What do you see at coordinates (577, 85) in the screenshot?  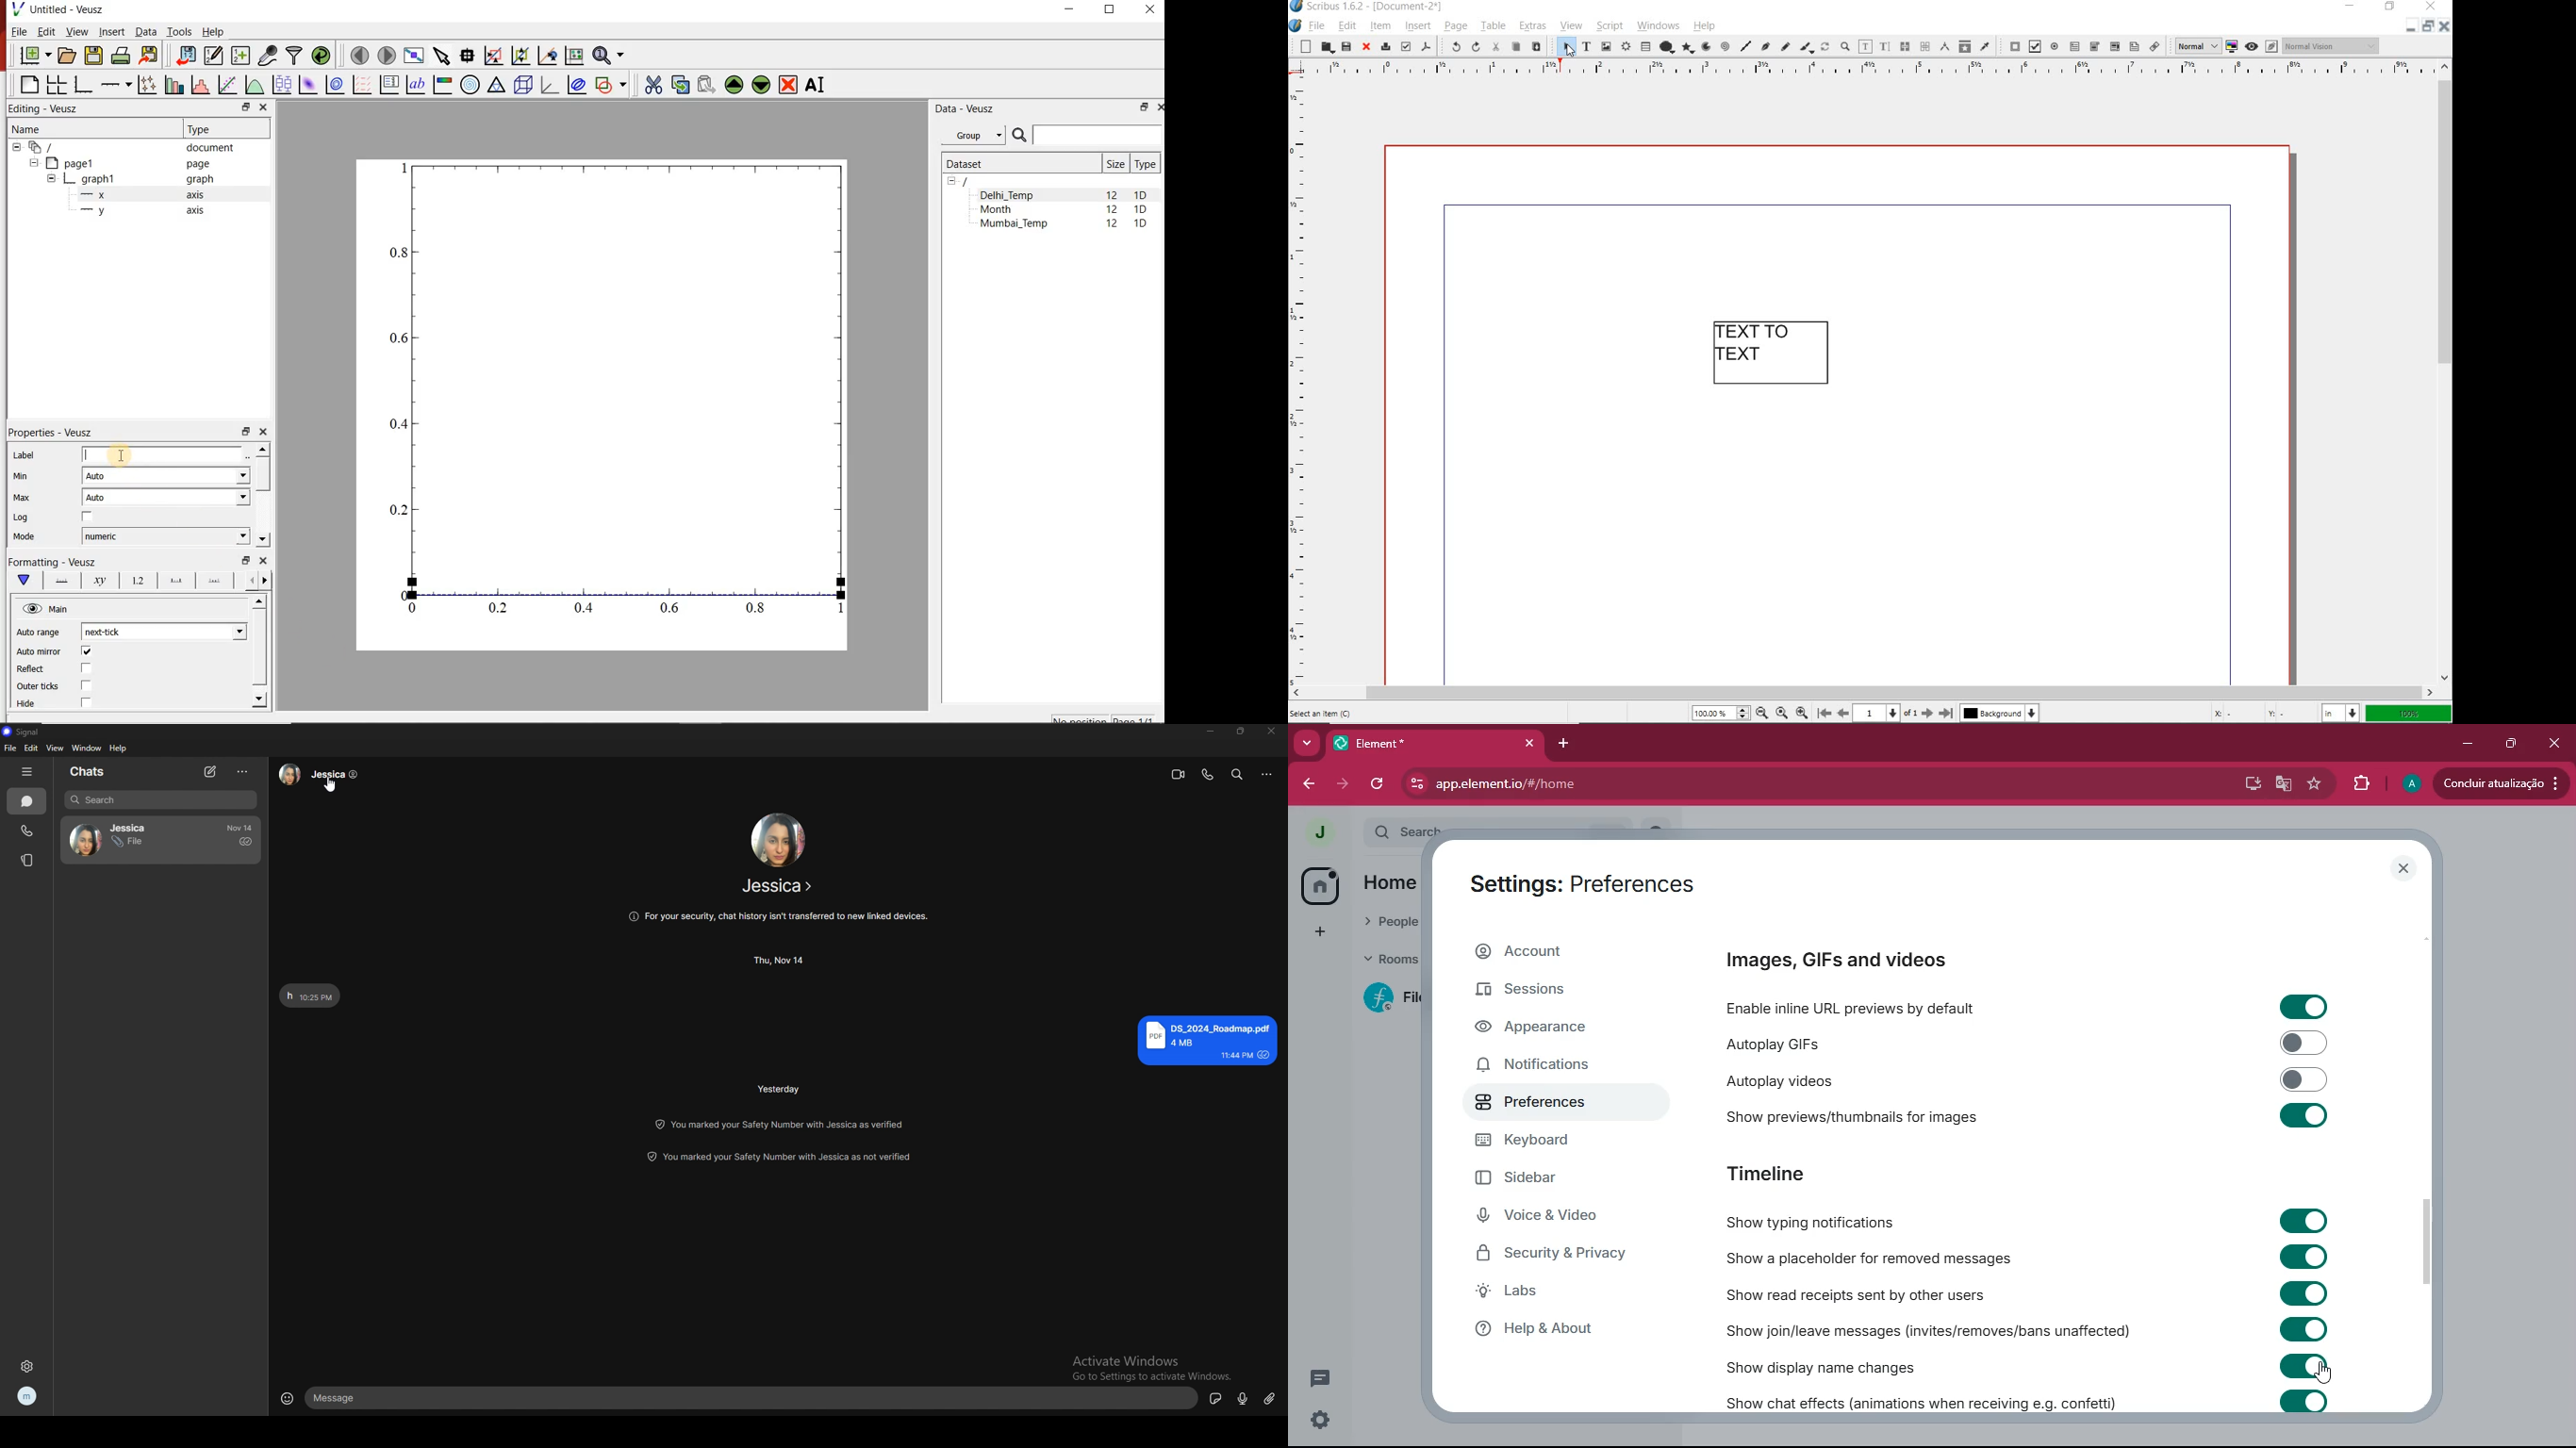 I see `plot covariance ellipses` at bounding box center [577, 85].